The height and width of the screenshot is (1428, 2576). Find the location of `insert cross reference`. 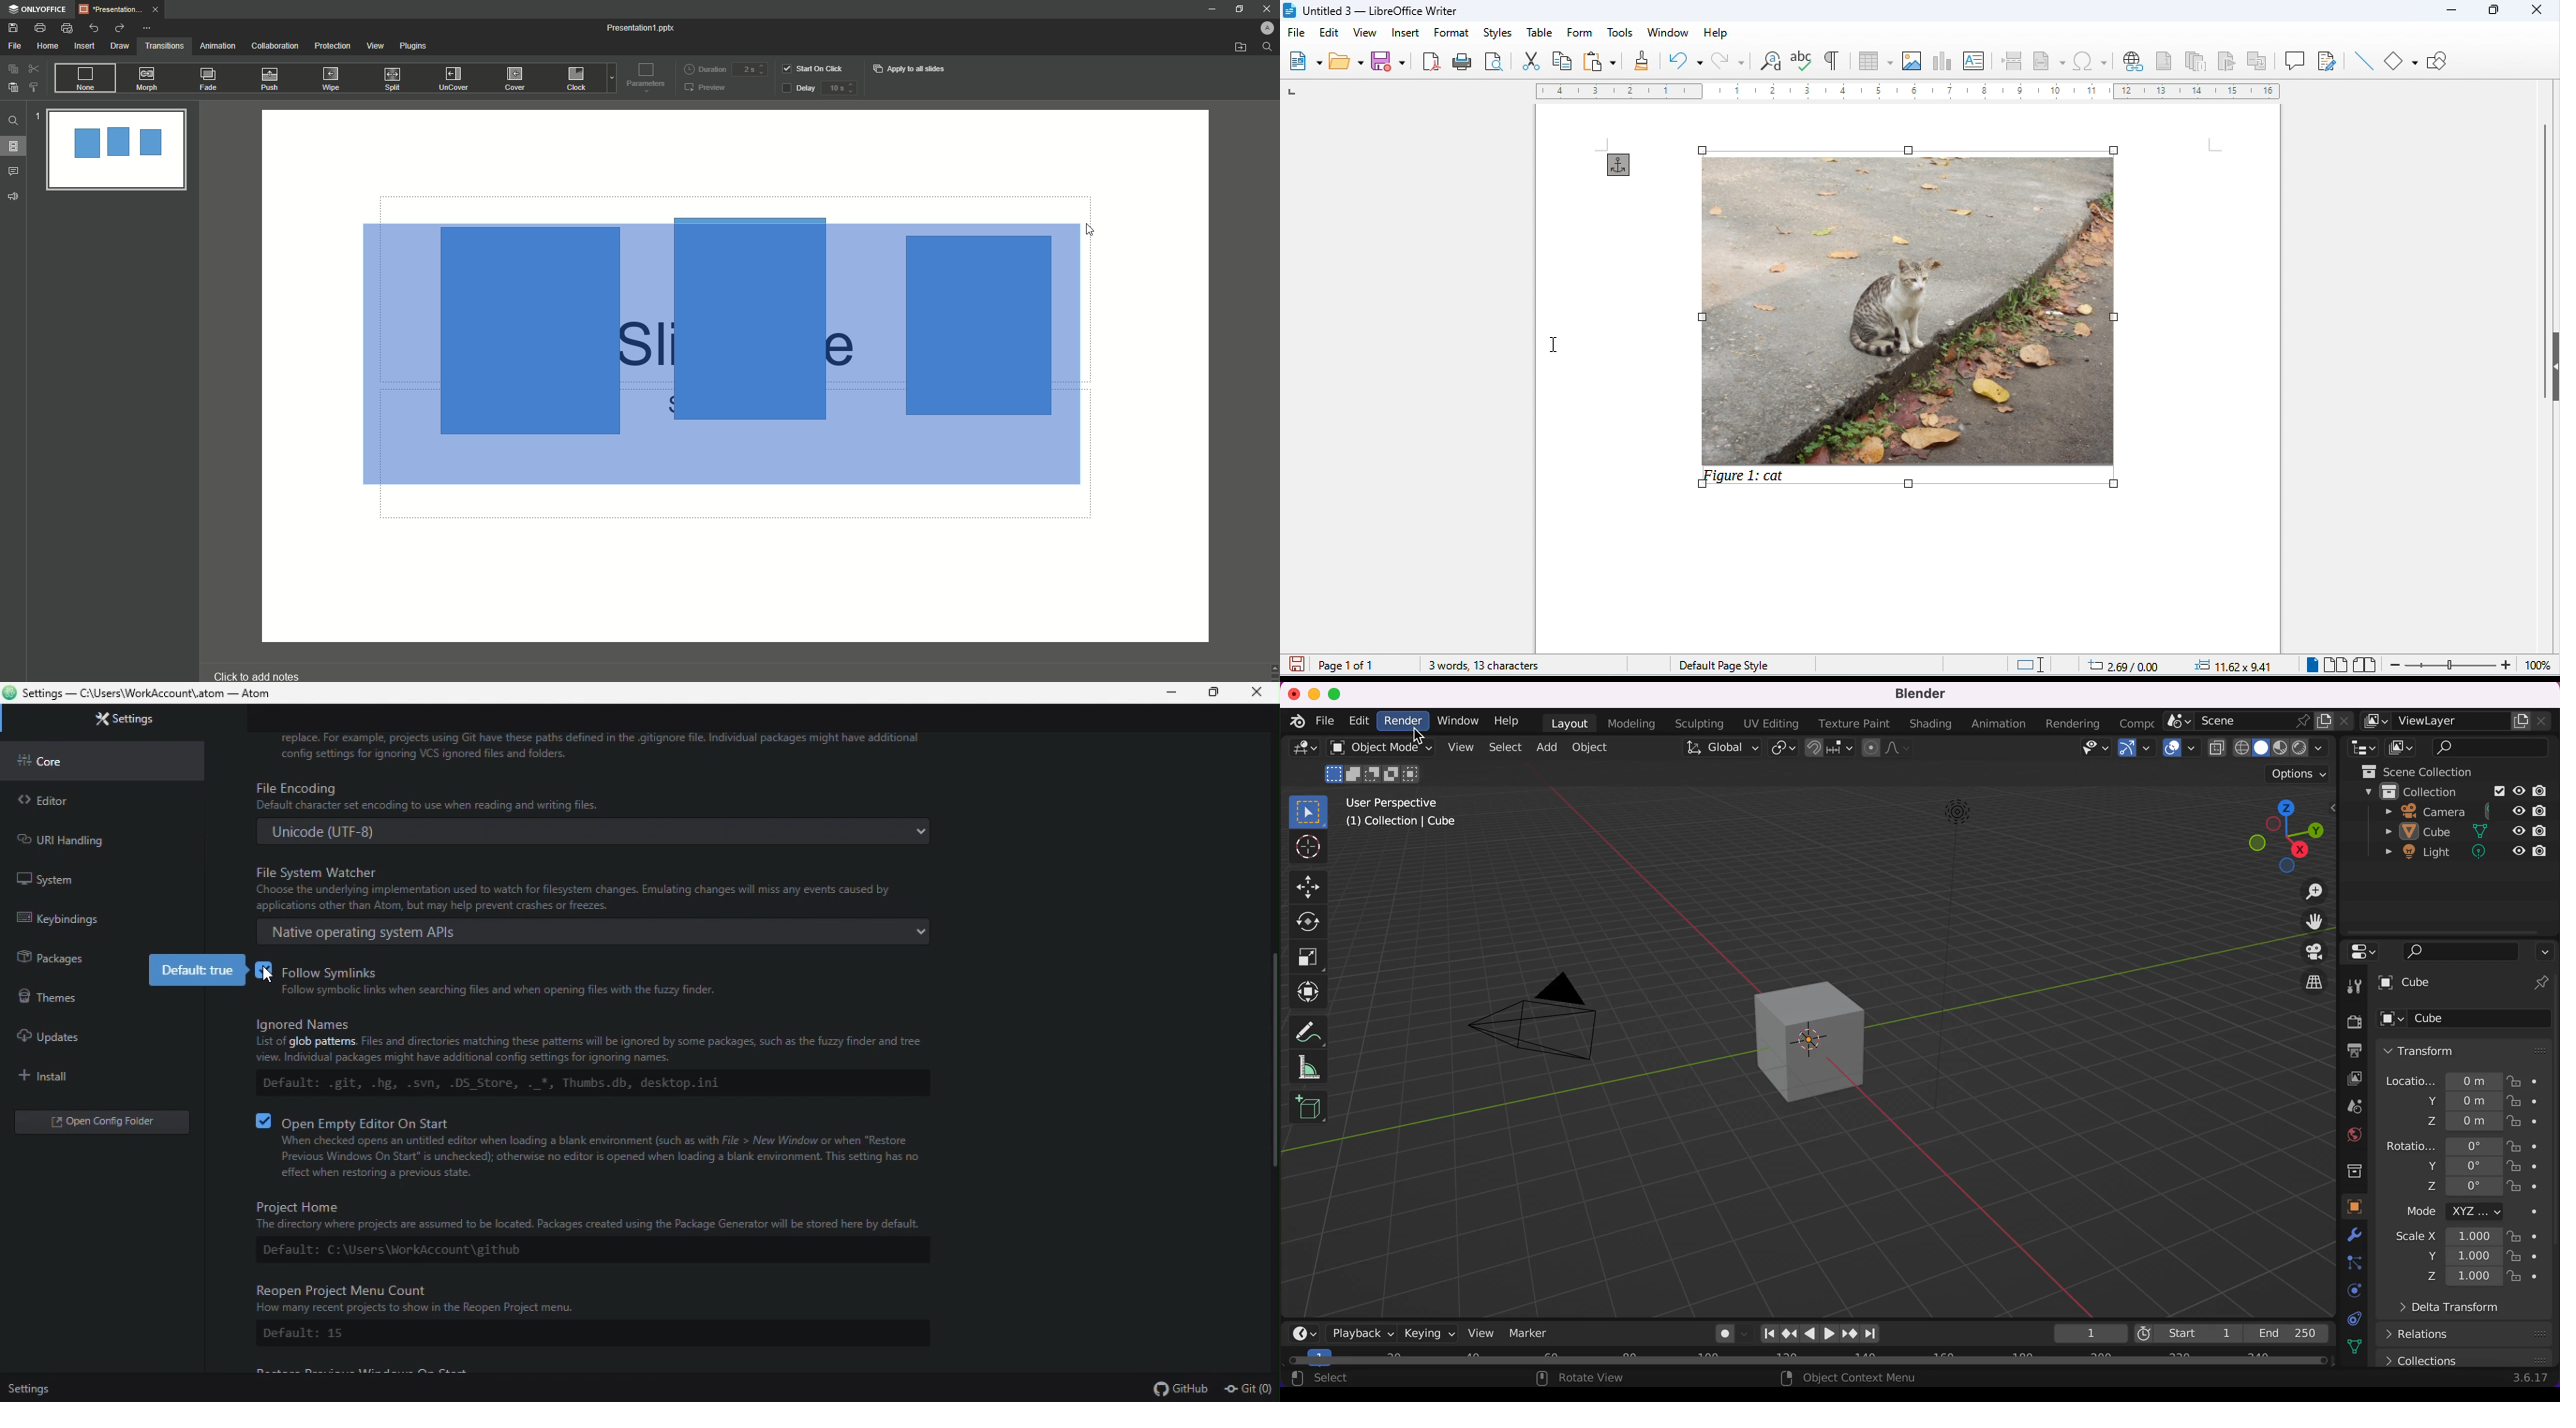

insert cross reference is located at coordinates (2259, 61).